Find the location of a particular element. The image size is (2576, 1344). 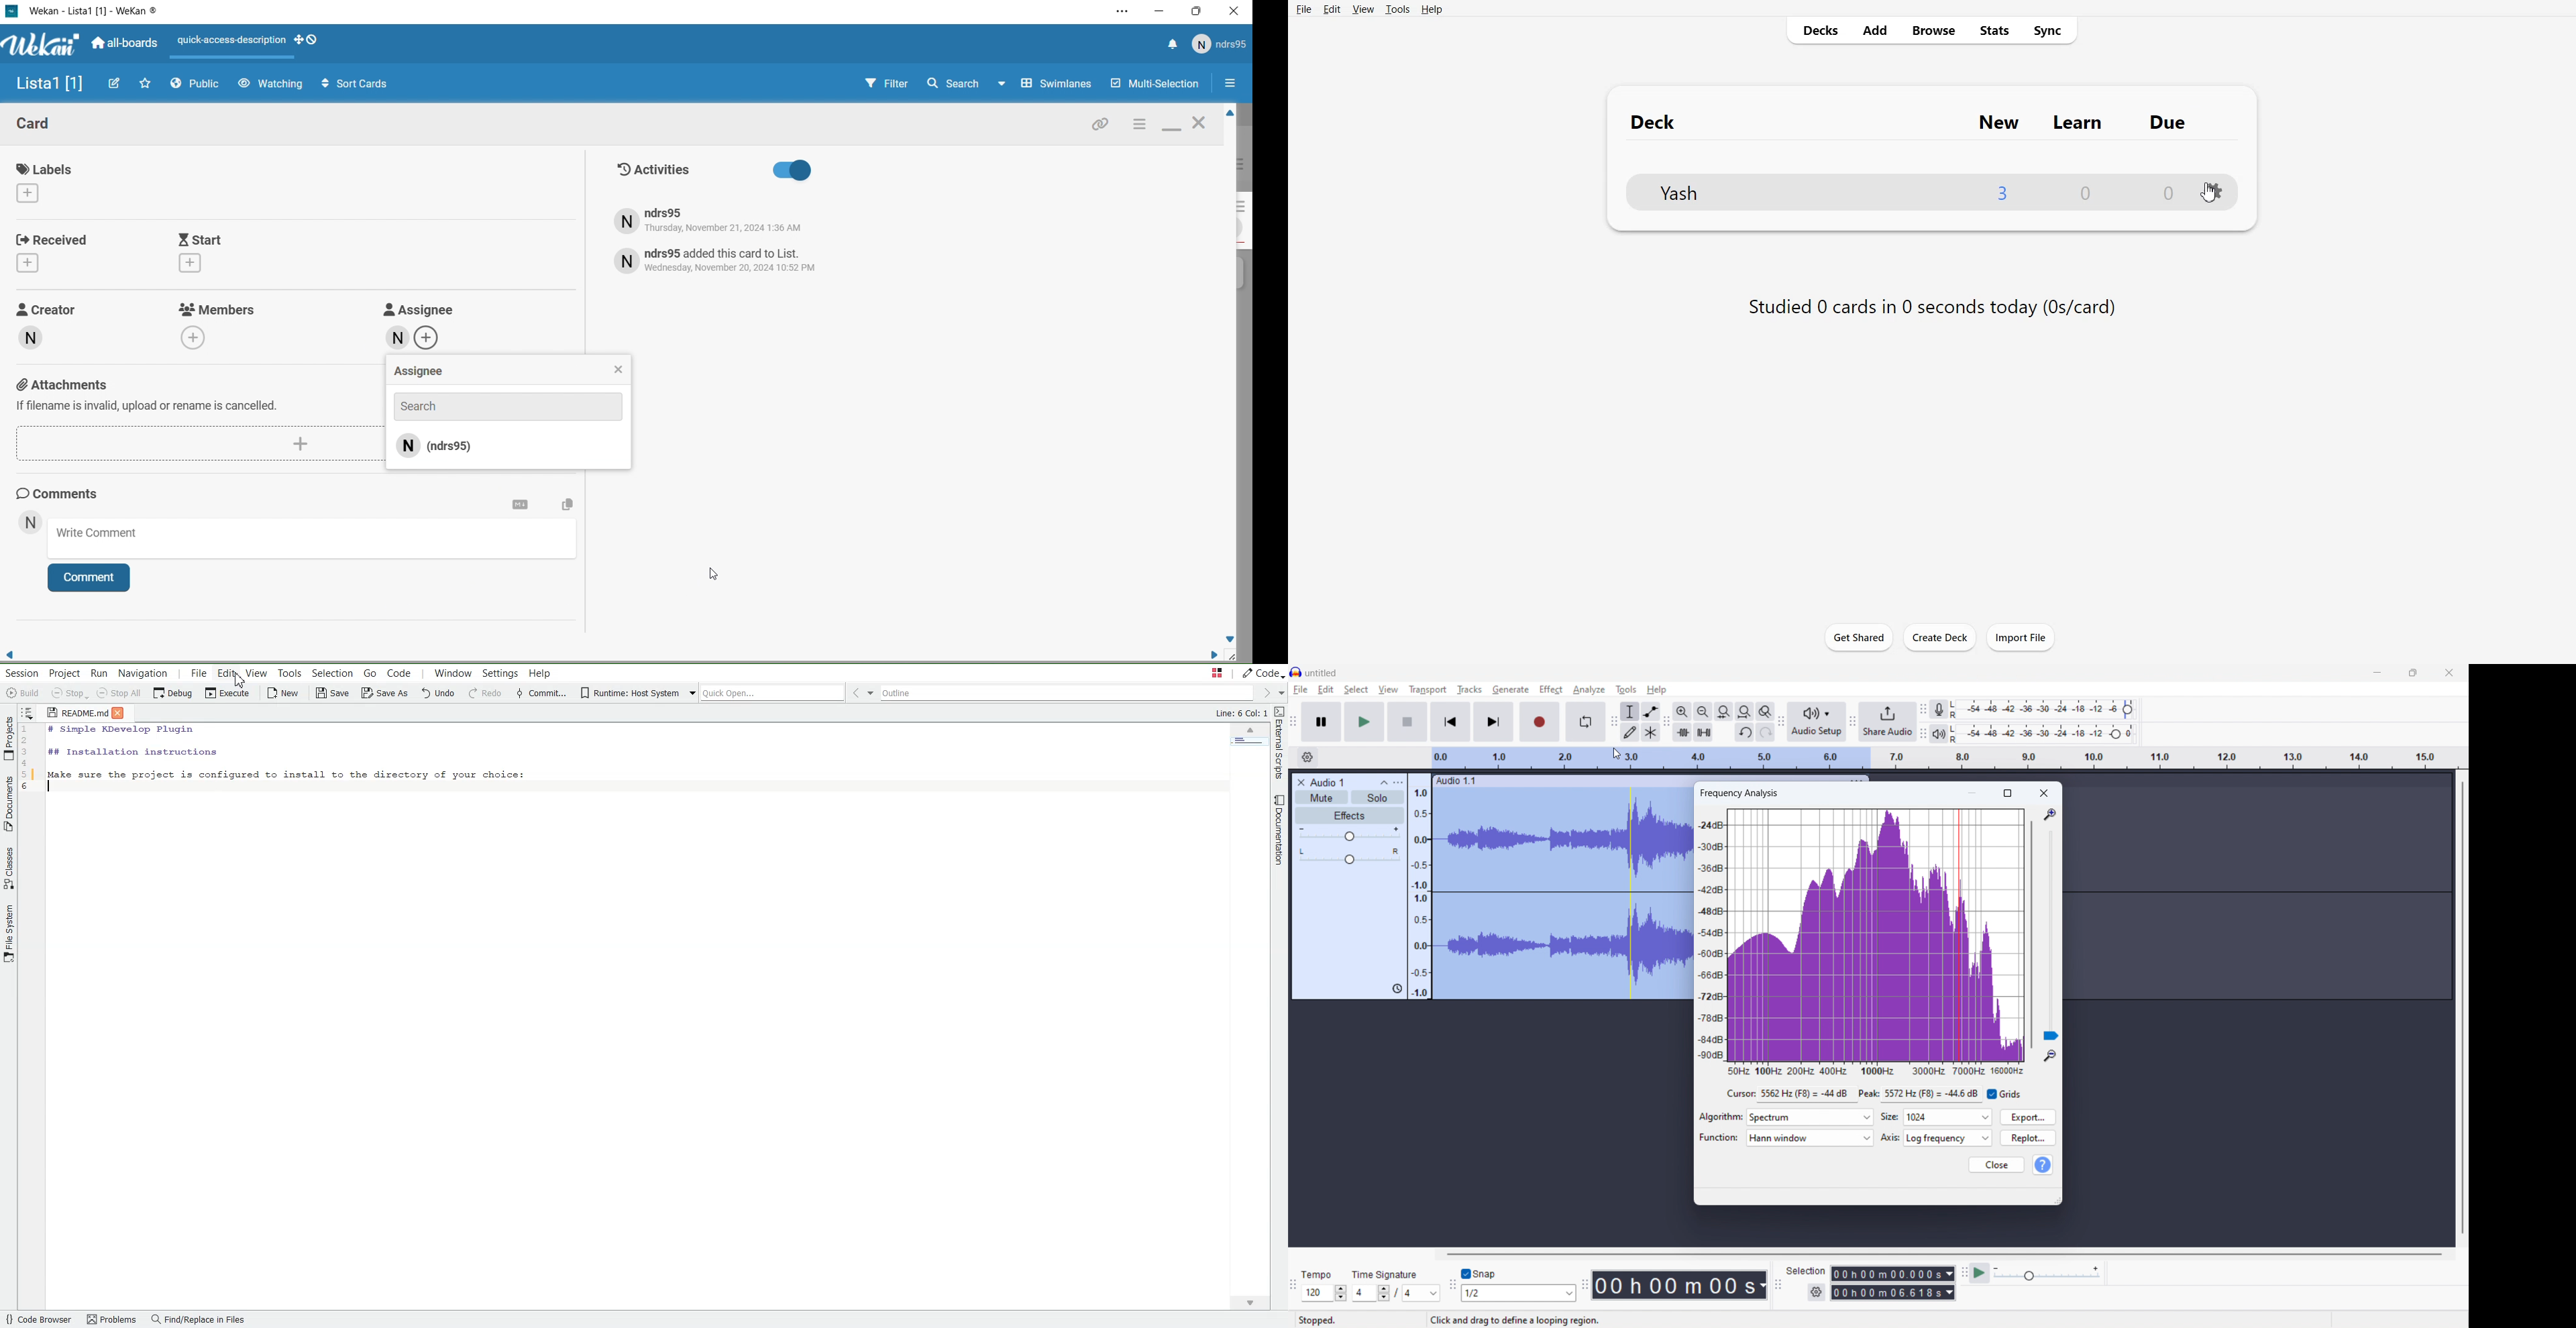

cursor is located at coordinates (2213, 196).